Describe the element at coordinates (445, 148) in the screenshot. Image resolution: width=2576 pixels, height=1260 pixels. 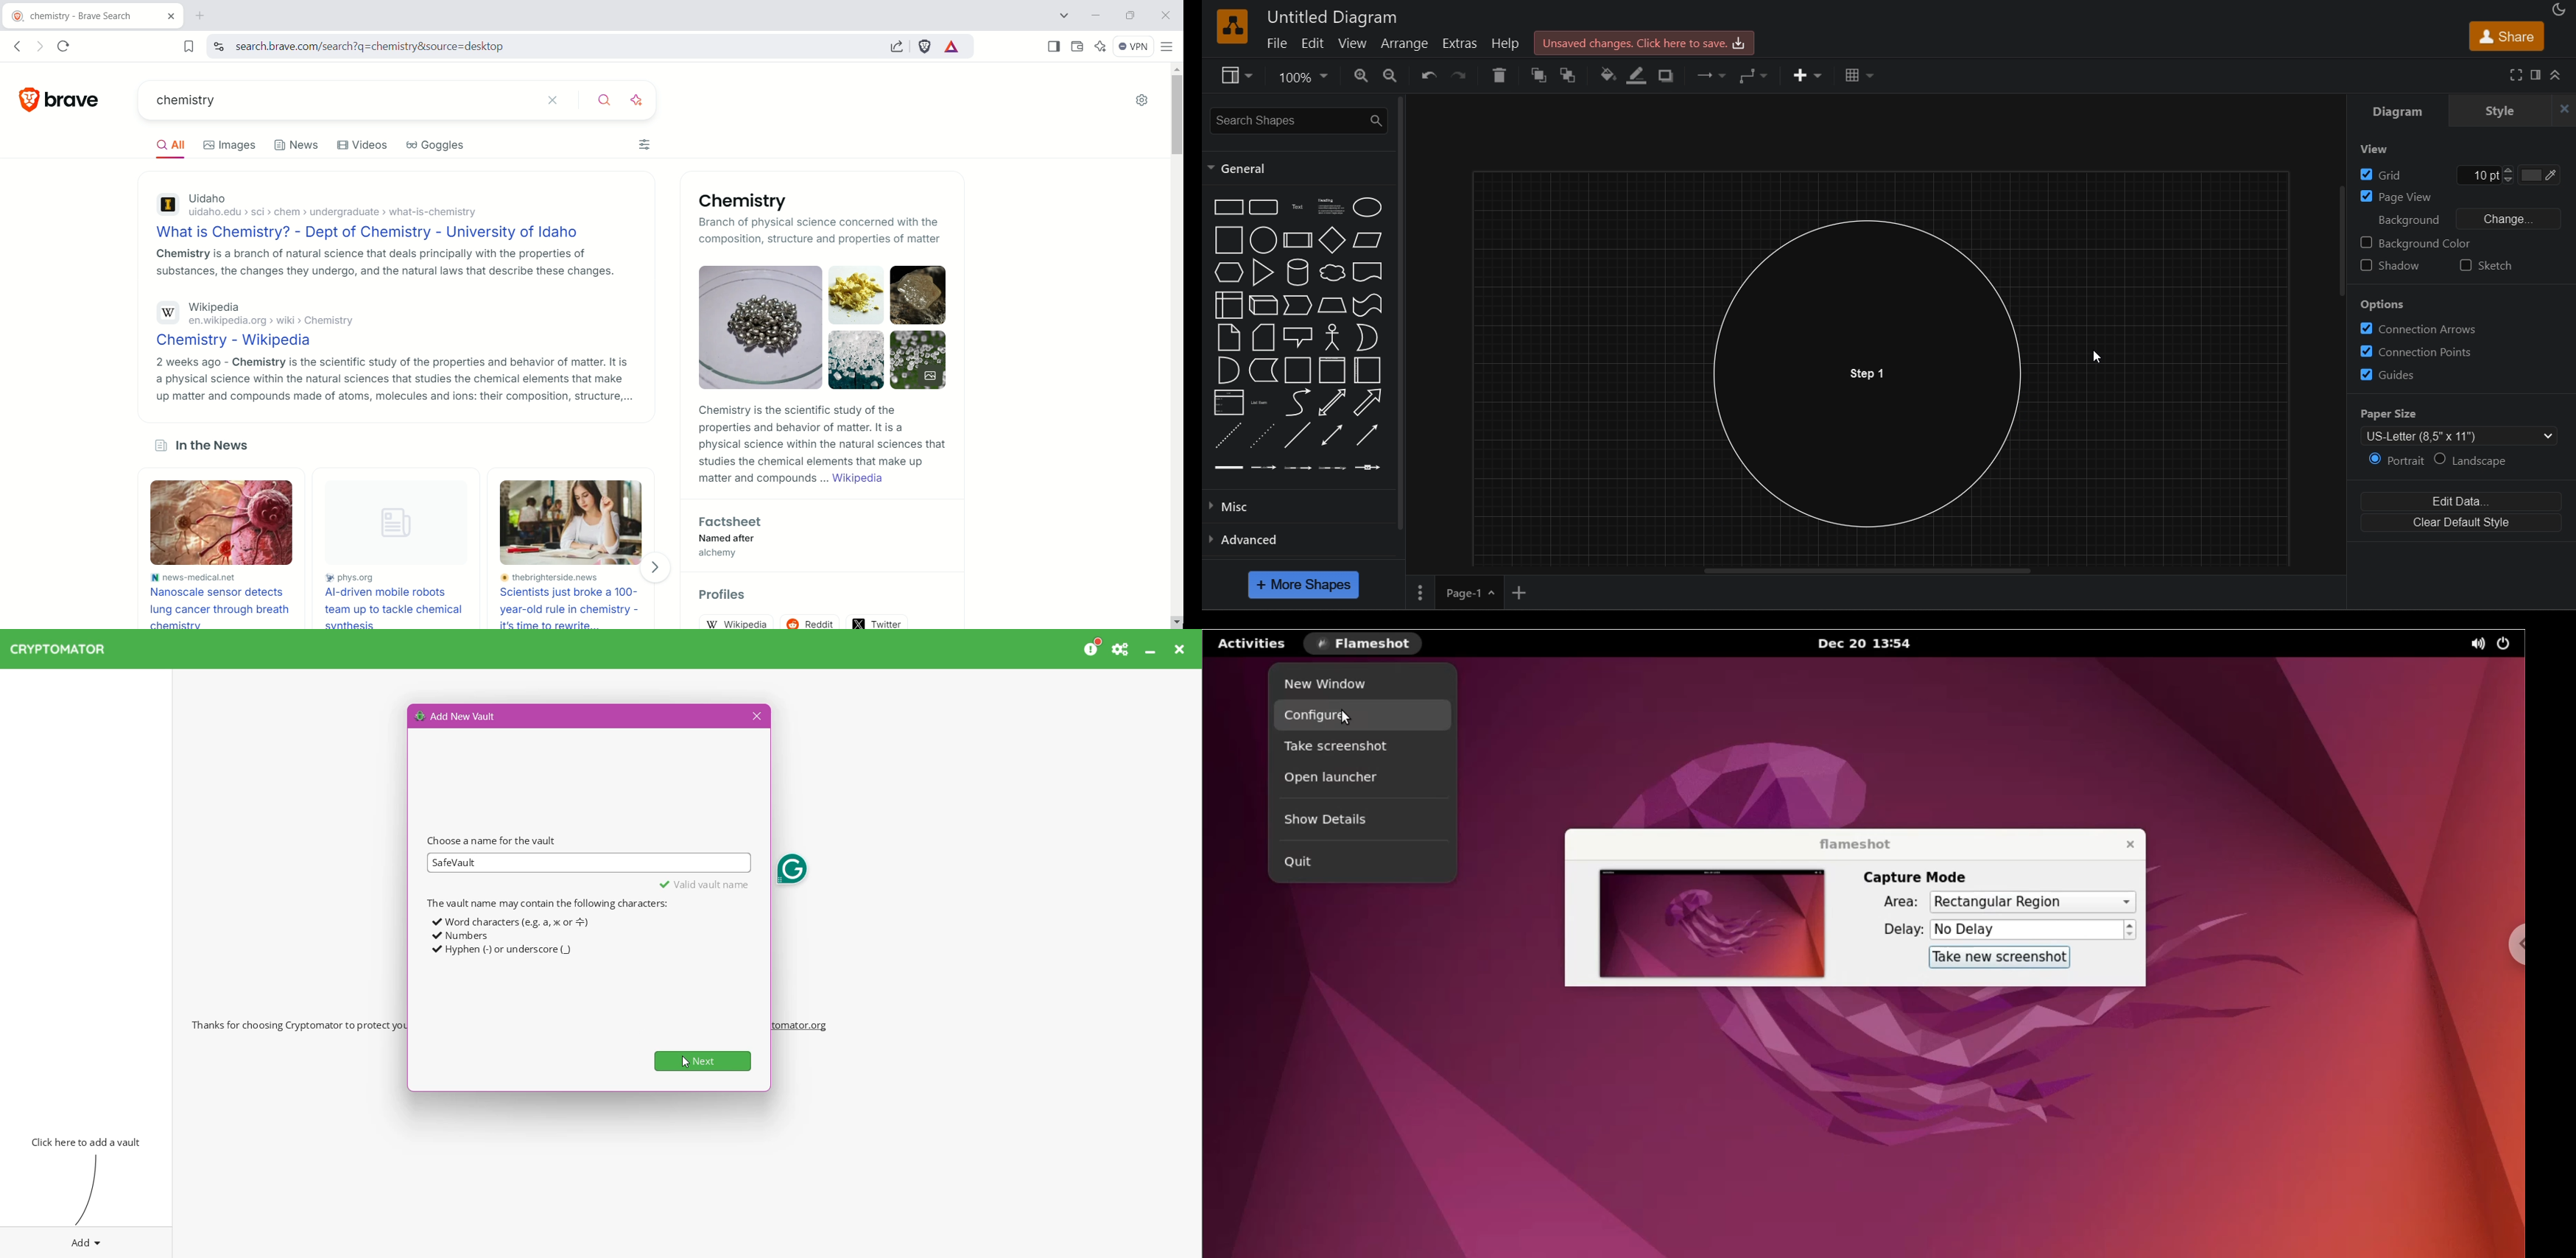
I see `Goggles` at that location.